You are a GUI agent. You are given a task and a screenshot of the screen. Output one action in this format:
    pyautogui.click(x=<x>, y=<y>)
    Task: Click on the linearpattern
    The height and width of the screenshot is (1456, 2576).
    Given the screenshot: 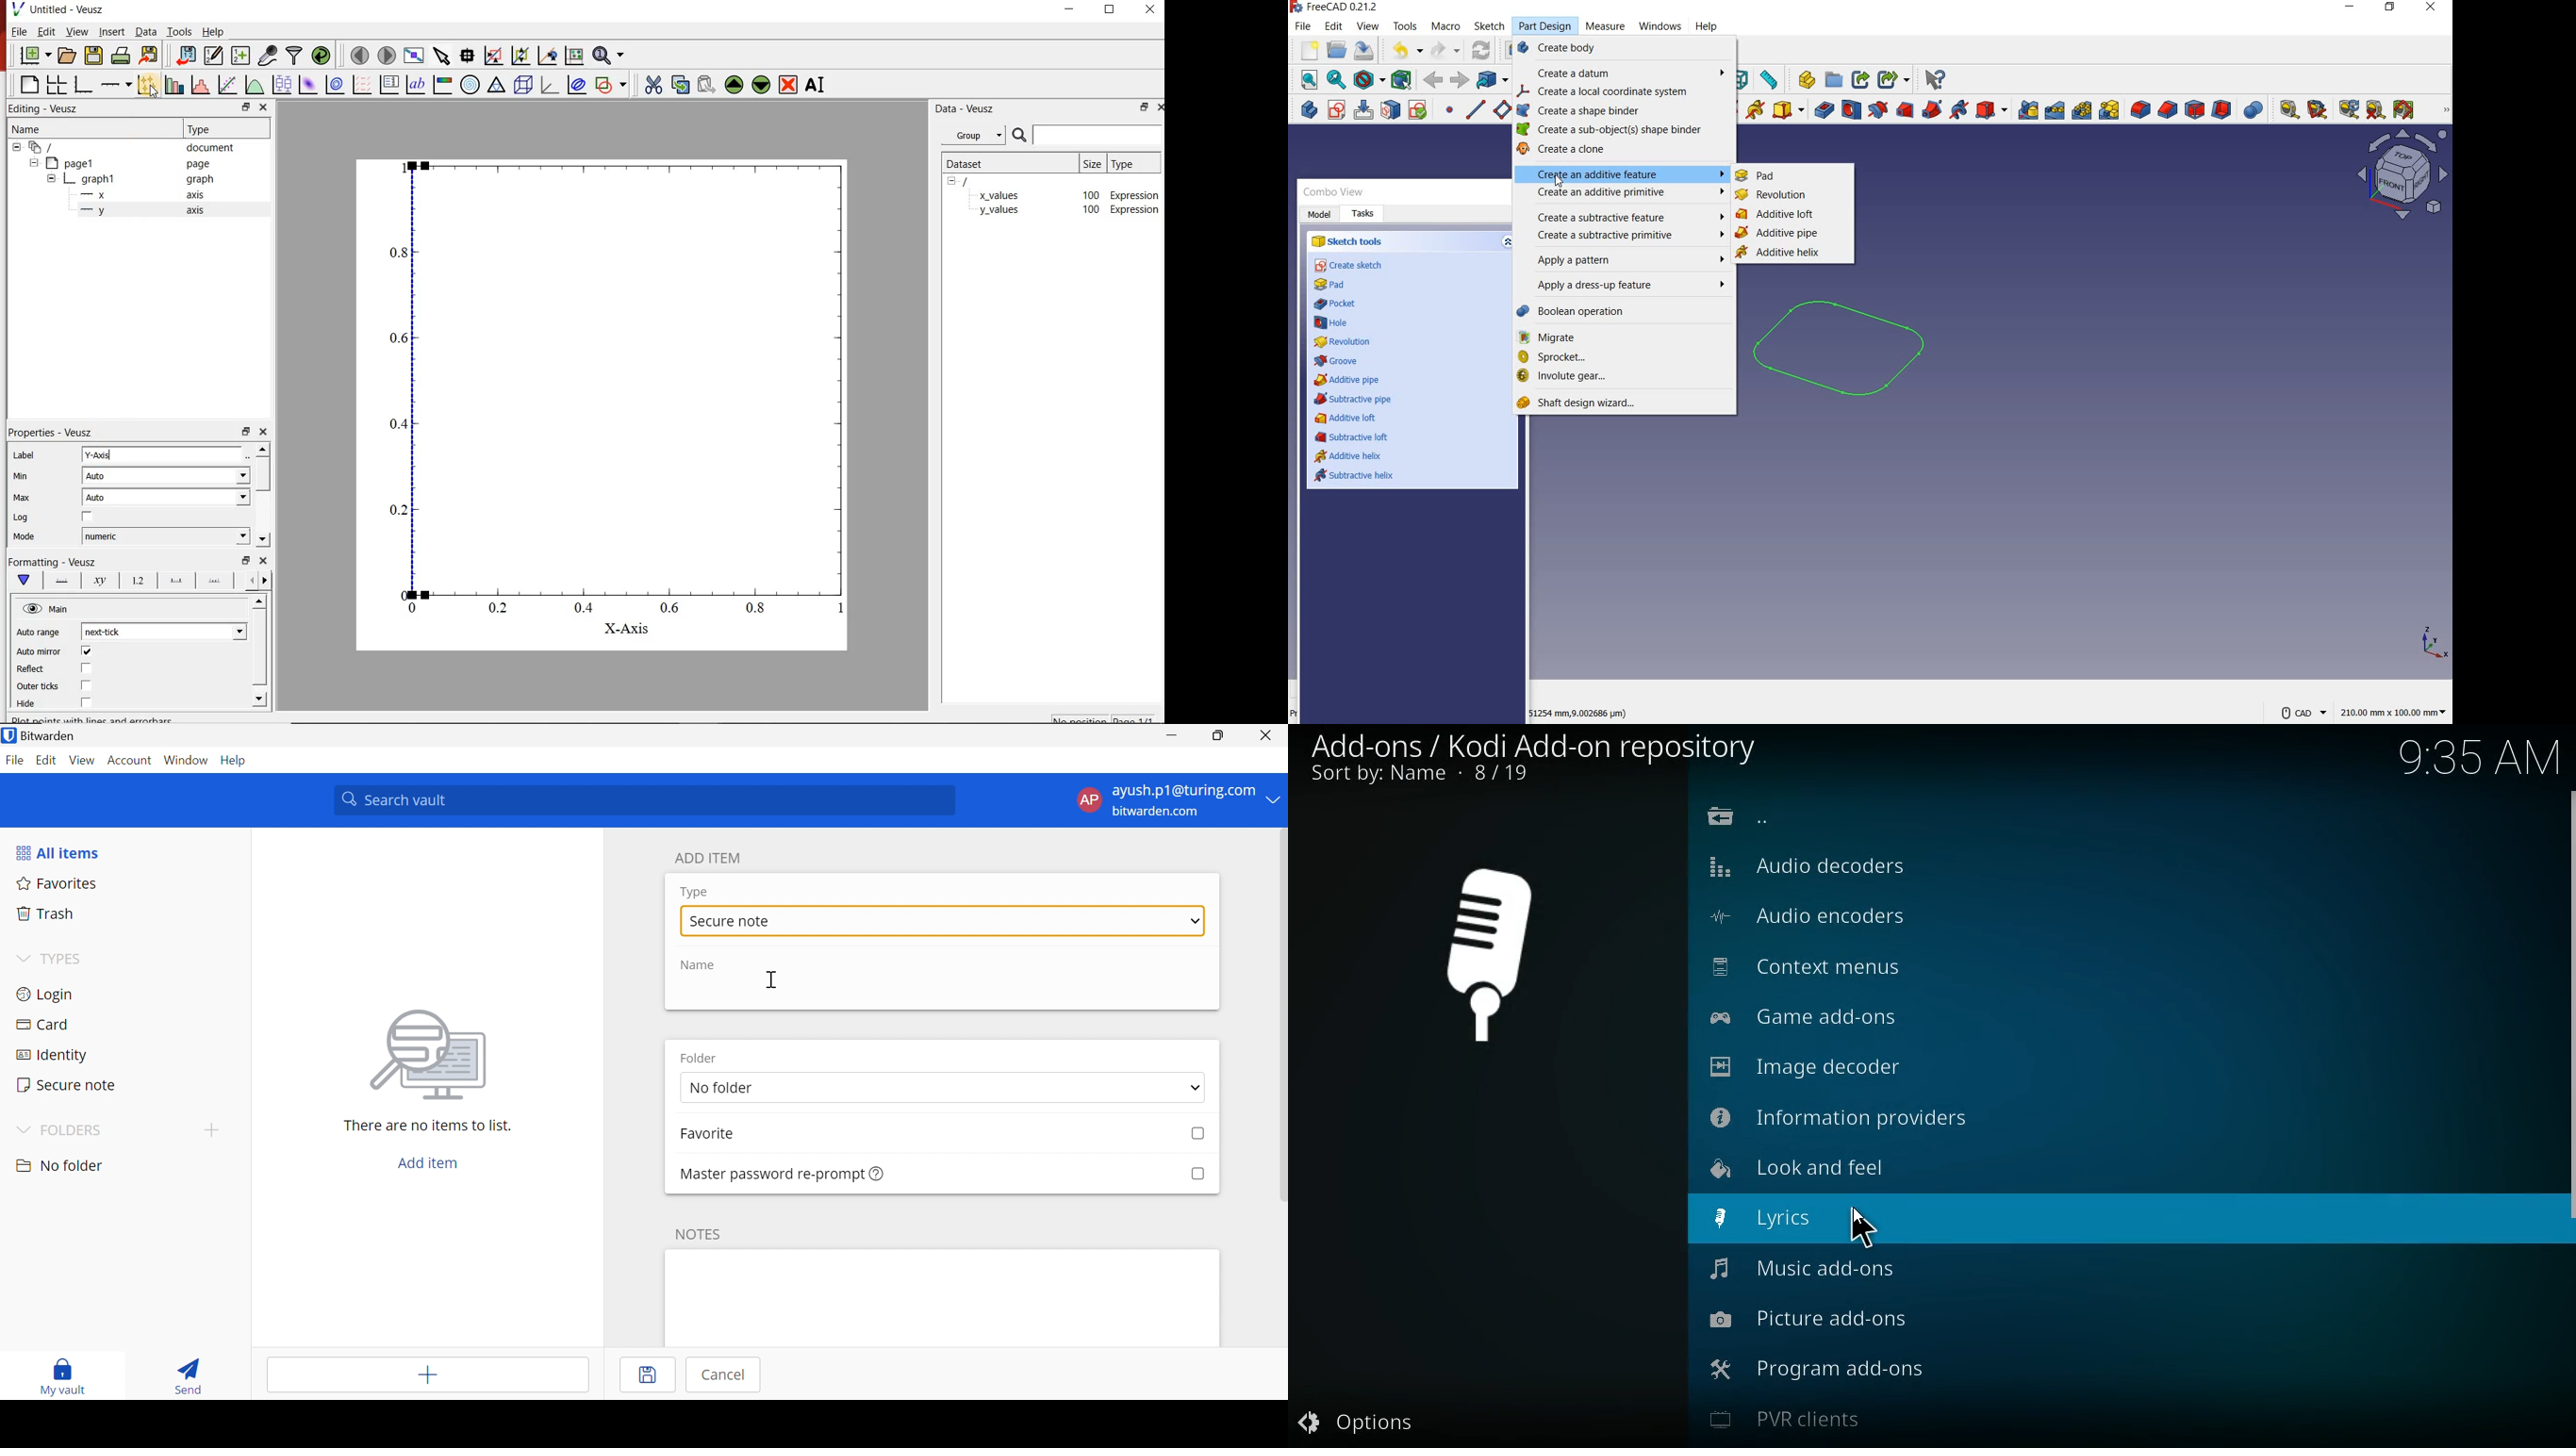 What is the action you would take?
    pyautogui.click(x=2056, y=111)
    